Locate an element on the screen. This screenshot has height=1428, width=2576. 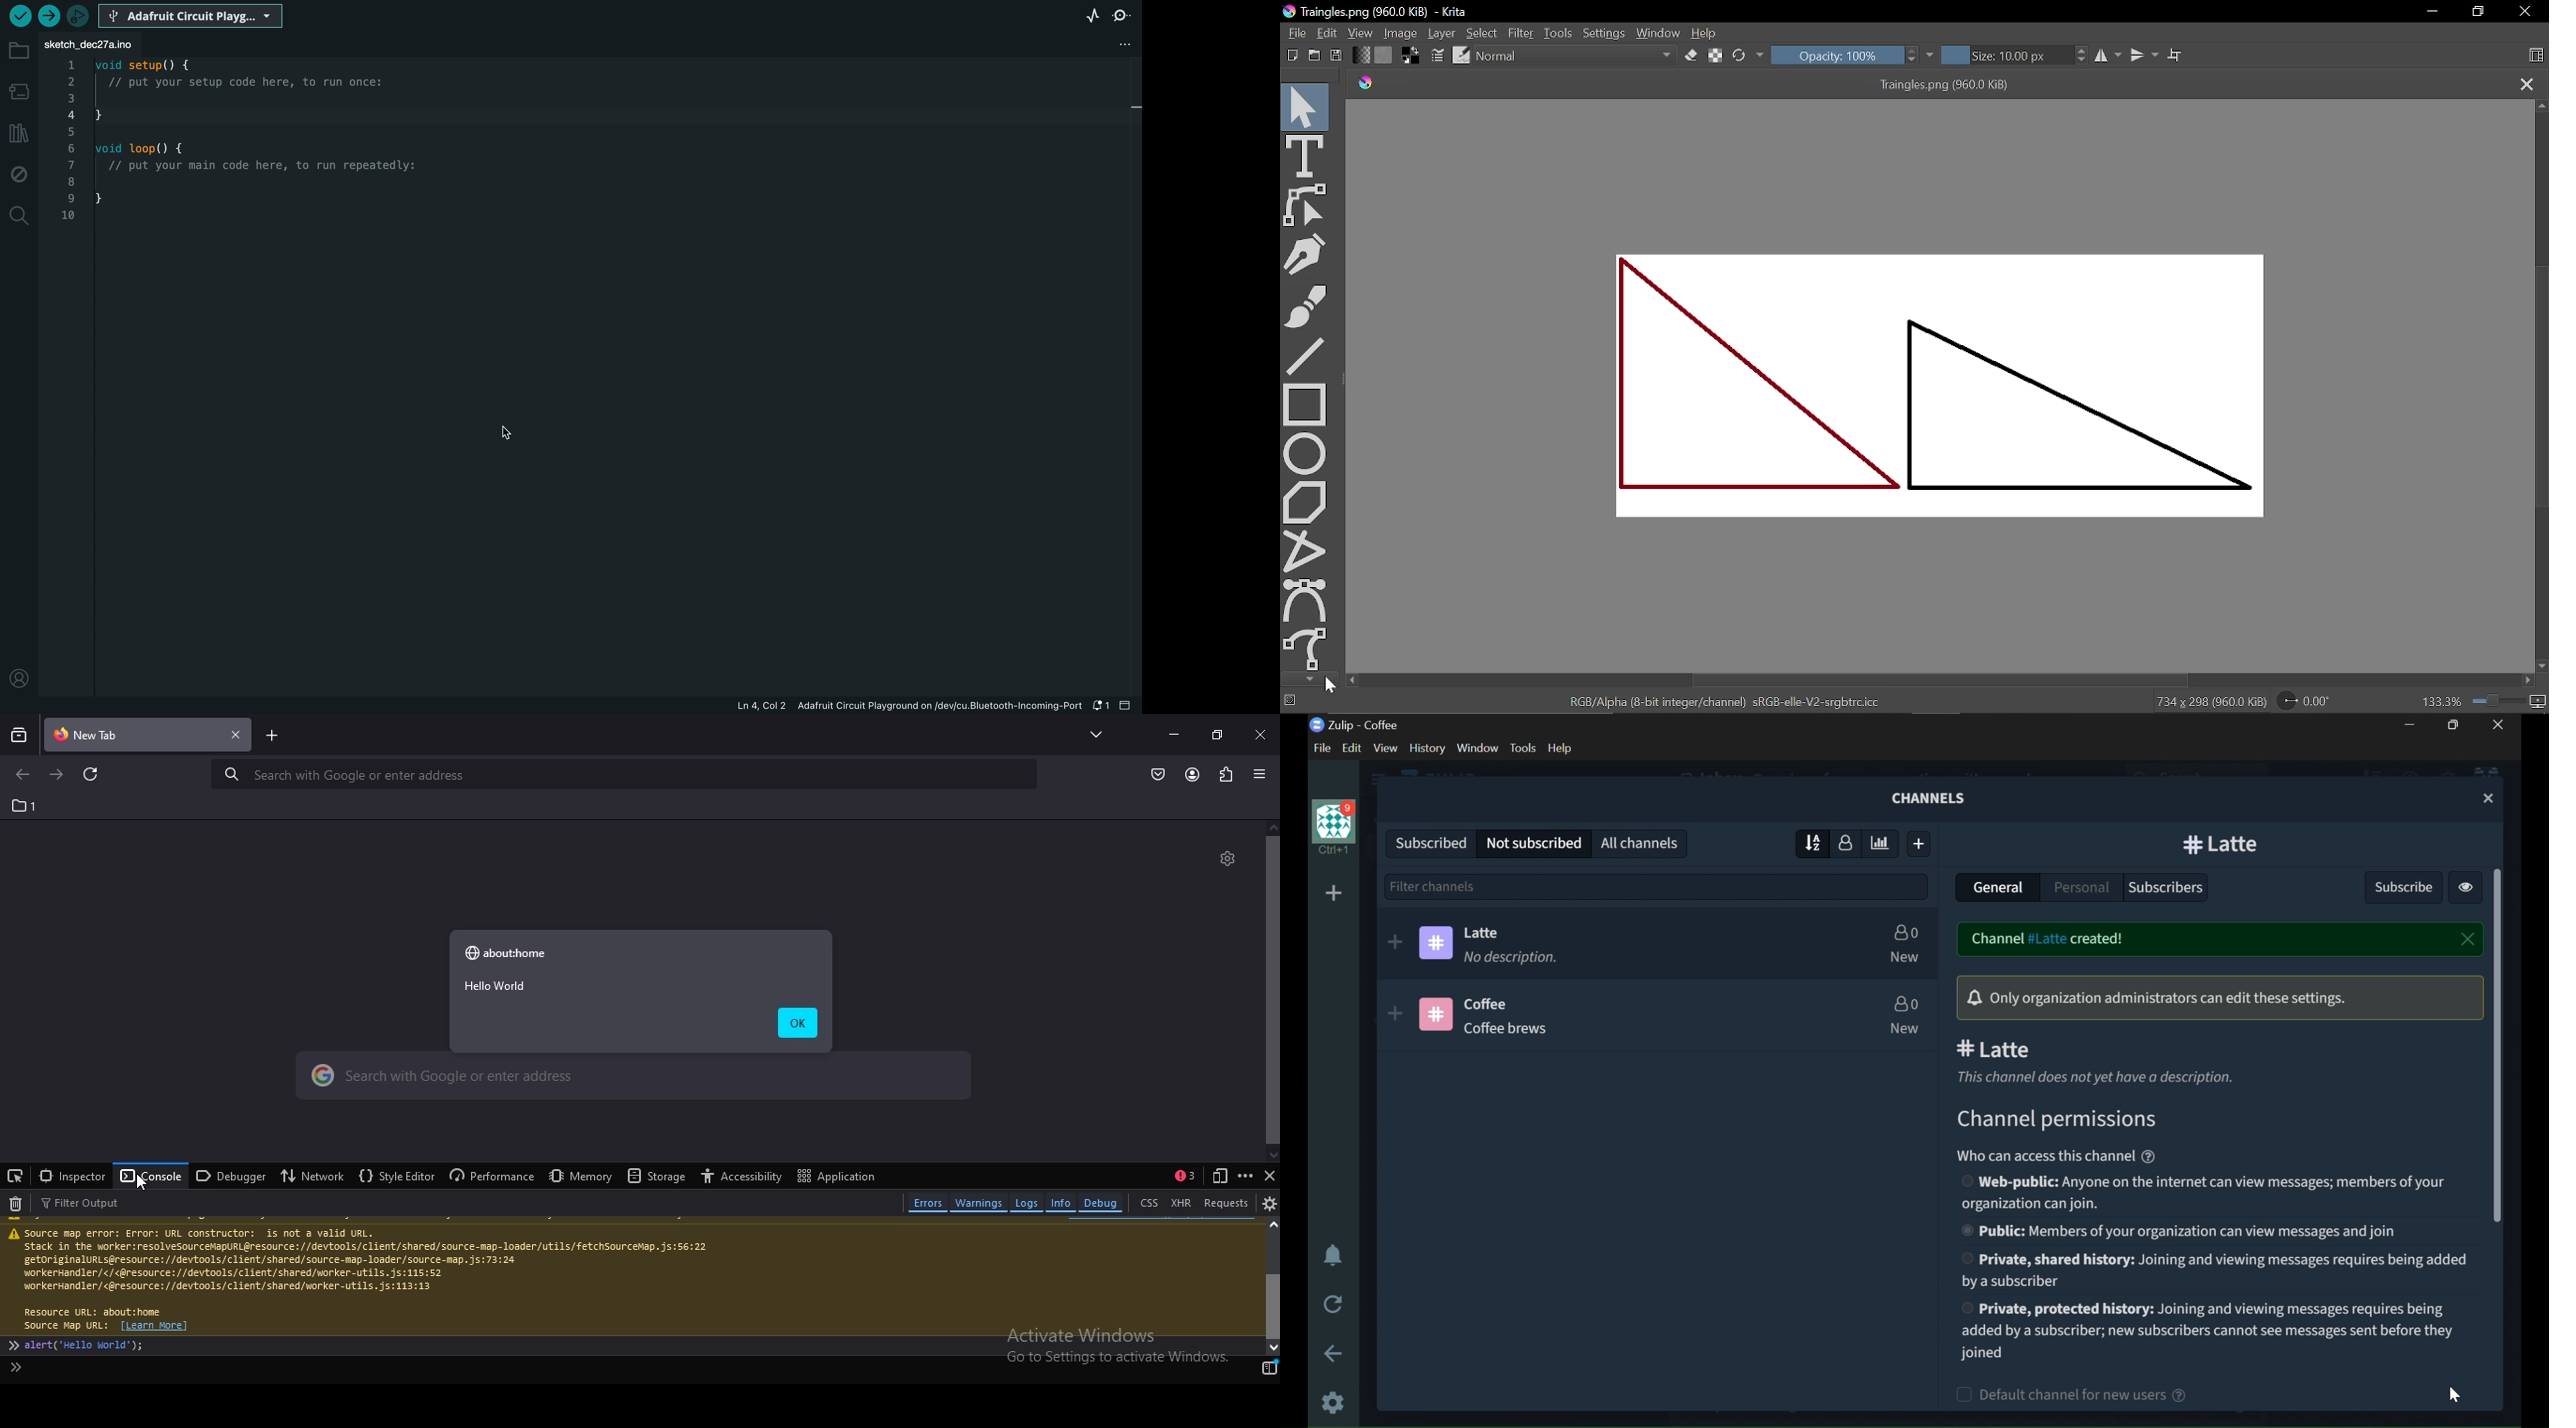
reload this page is located at coordinates (95, 776).